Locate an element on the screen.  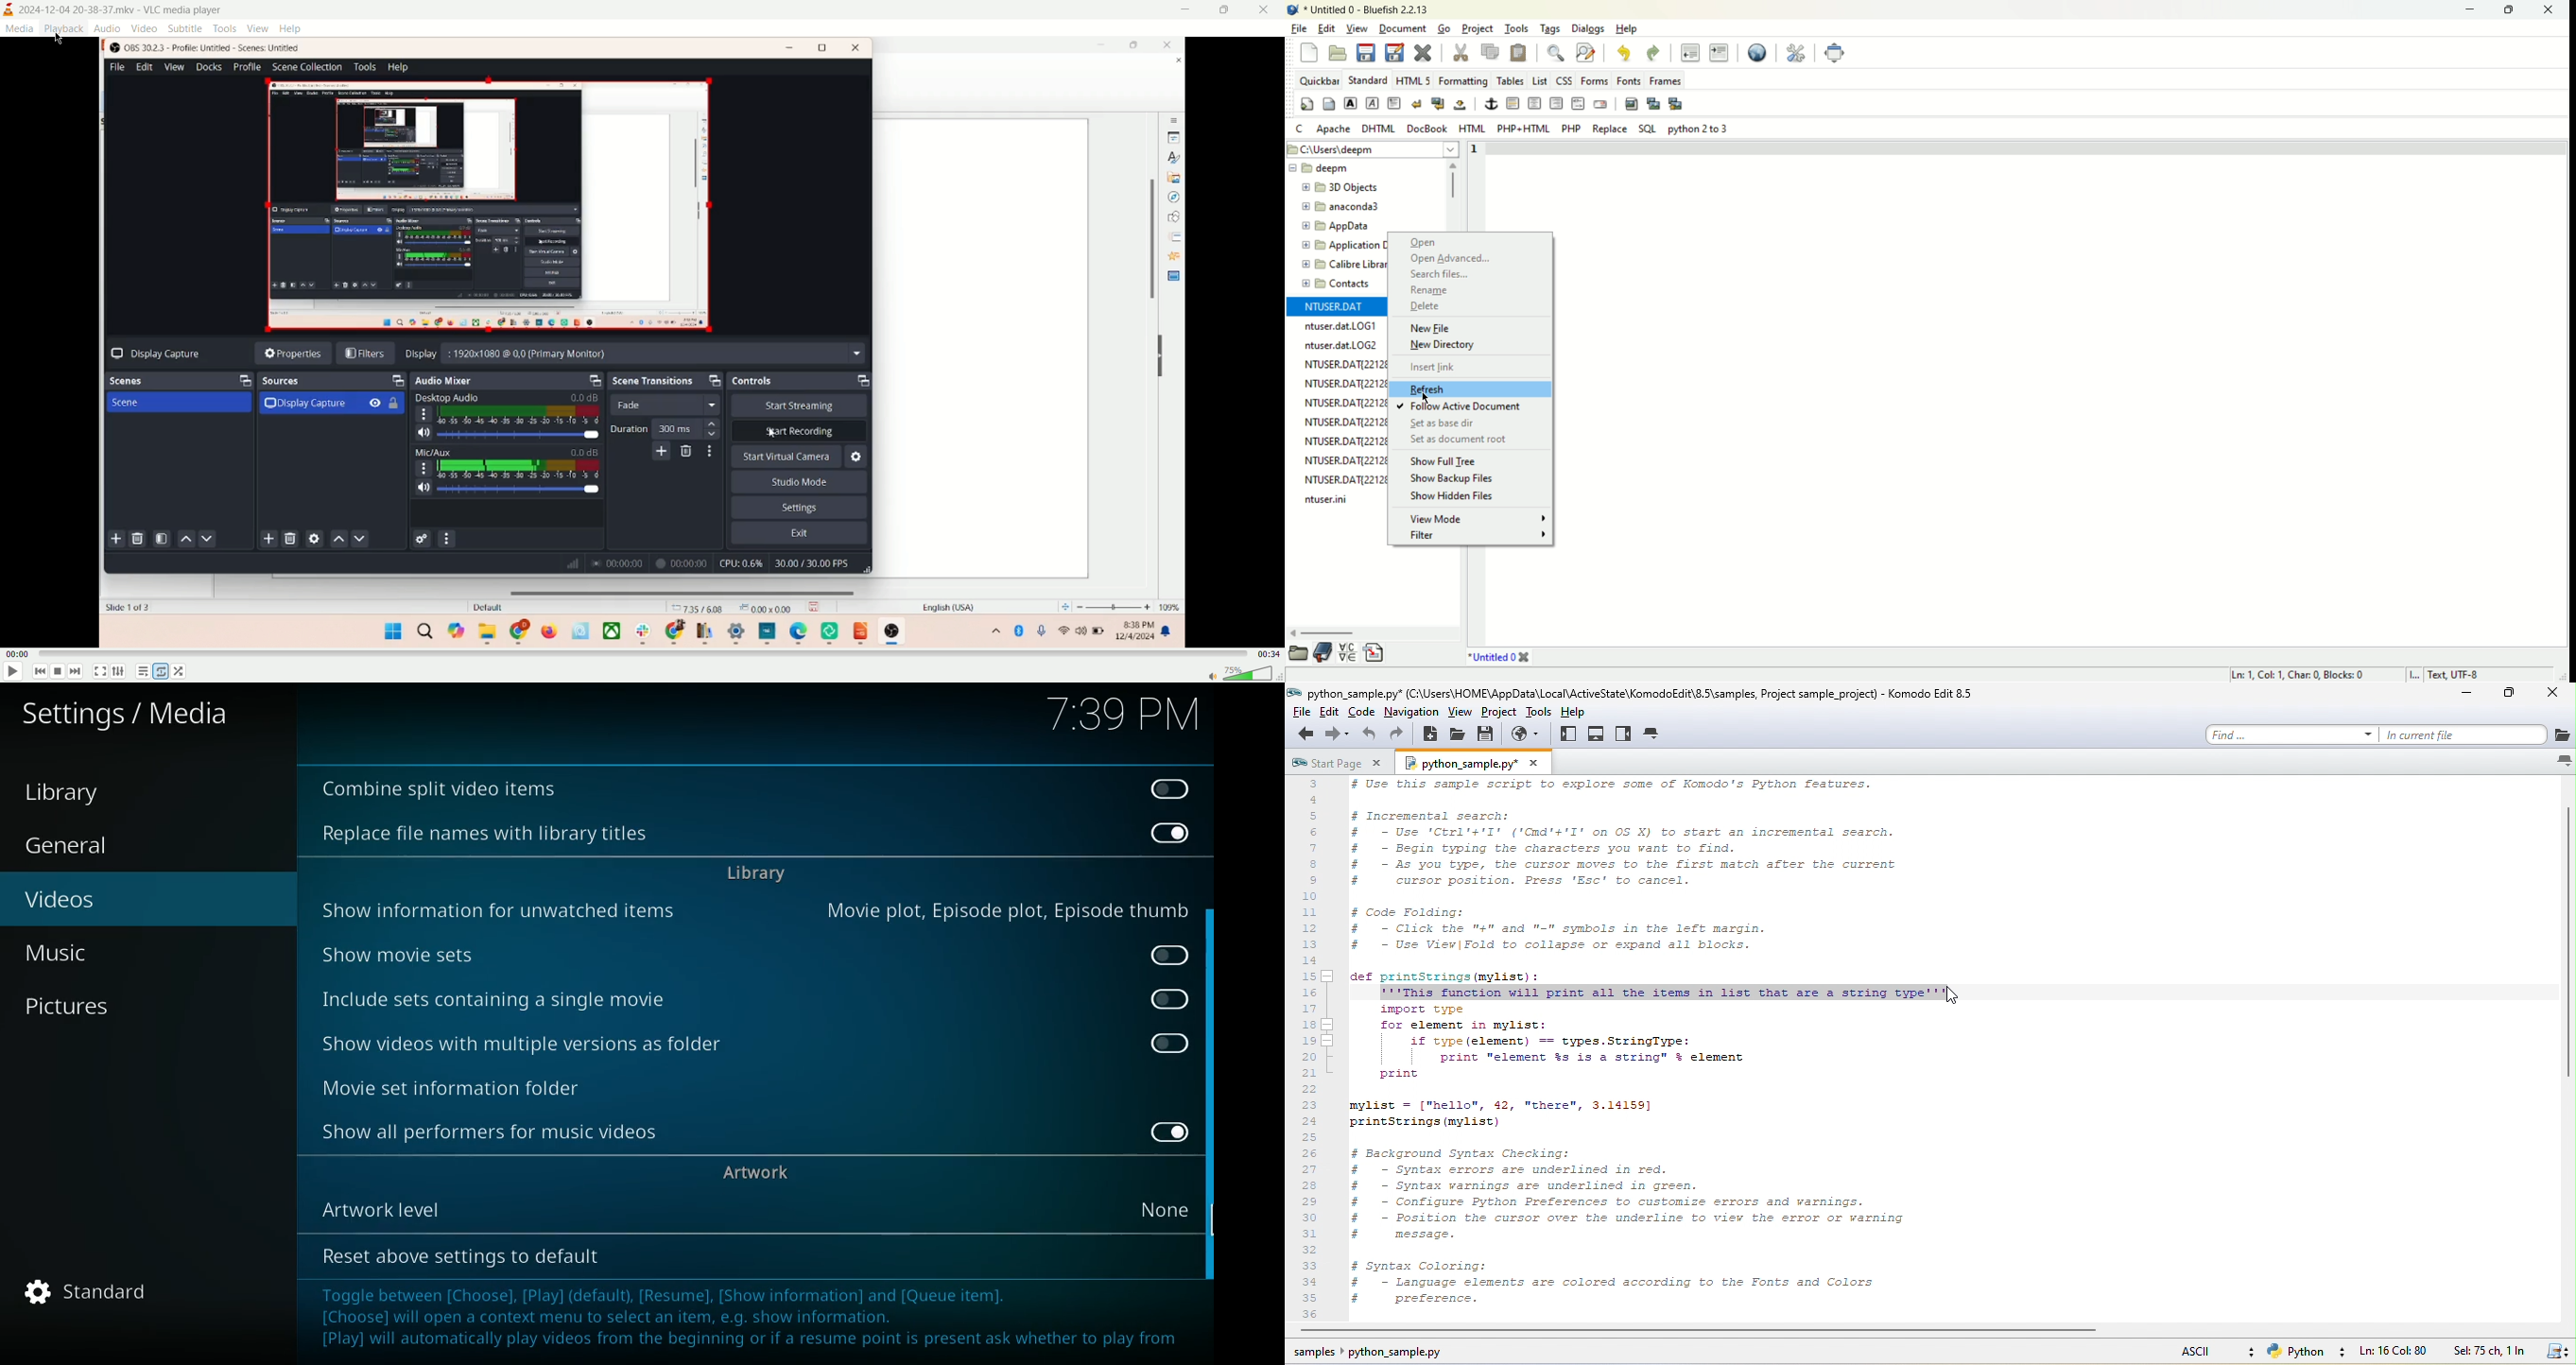
document name is located at coordinates (1493, 656).